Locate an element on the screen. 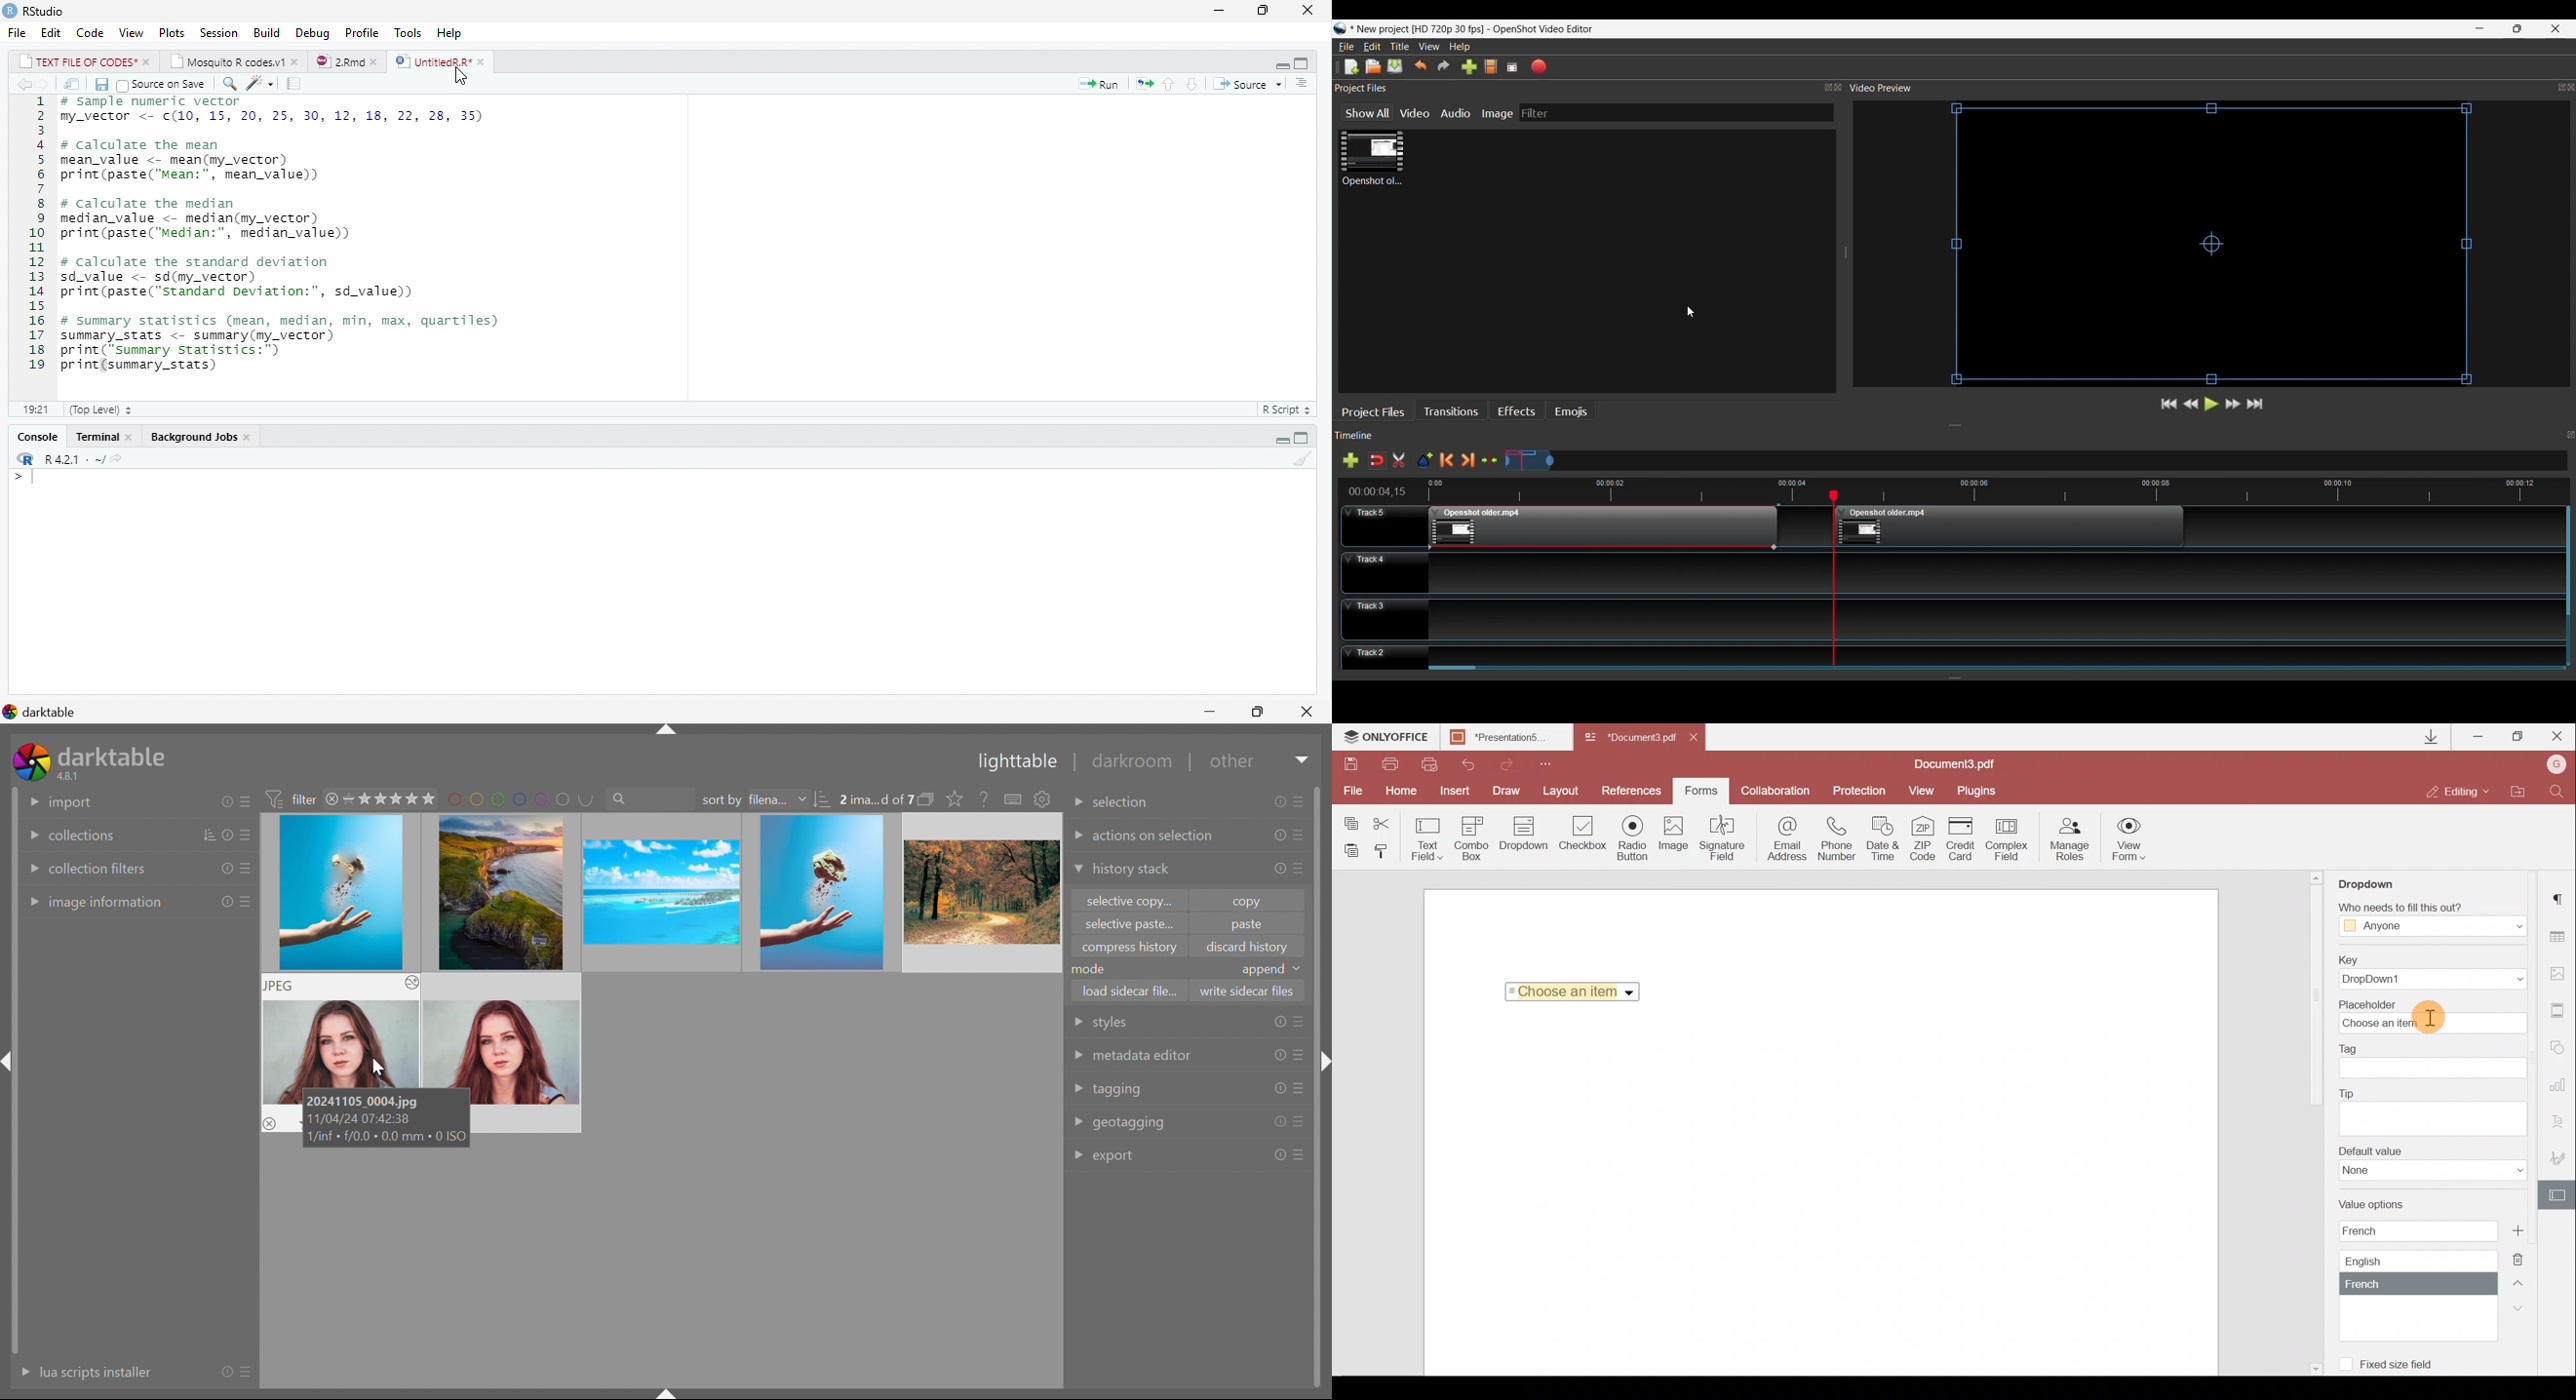  darktable is located at coordinates (40, 710).